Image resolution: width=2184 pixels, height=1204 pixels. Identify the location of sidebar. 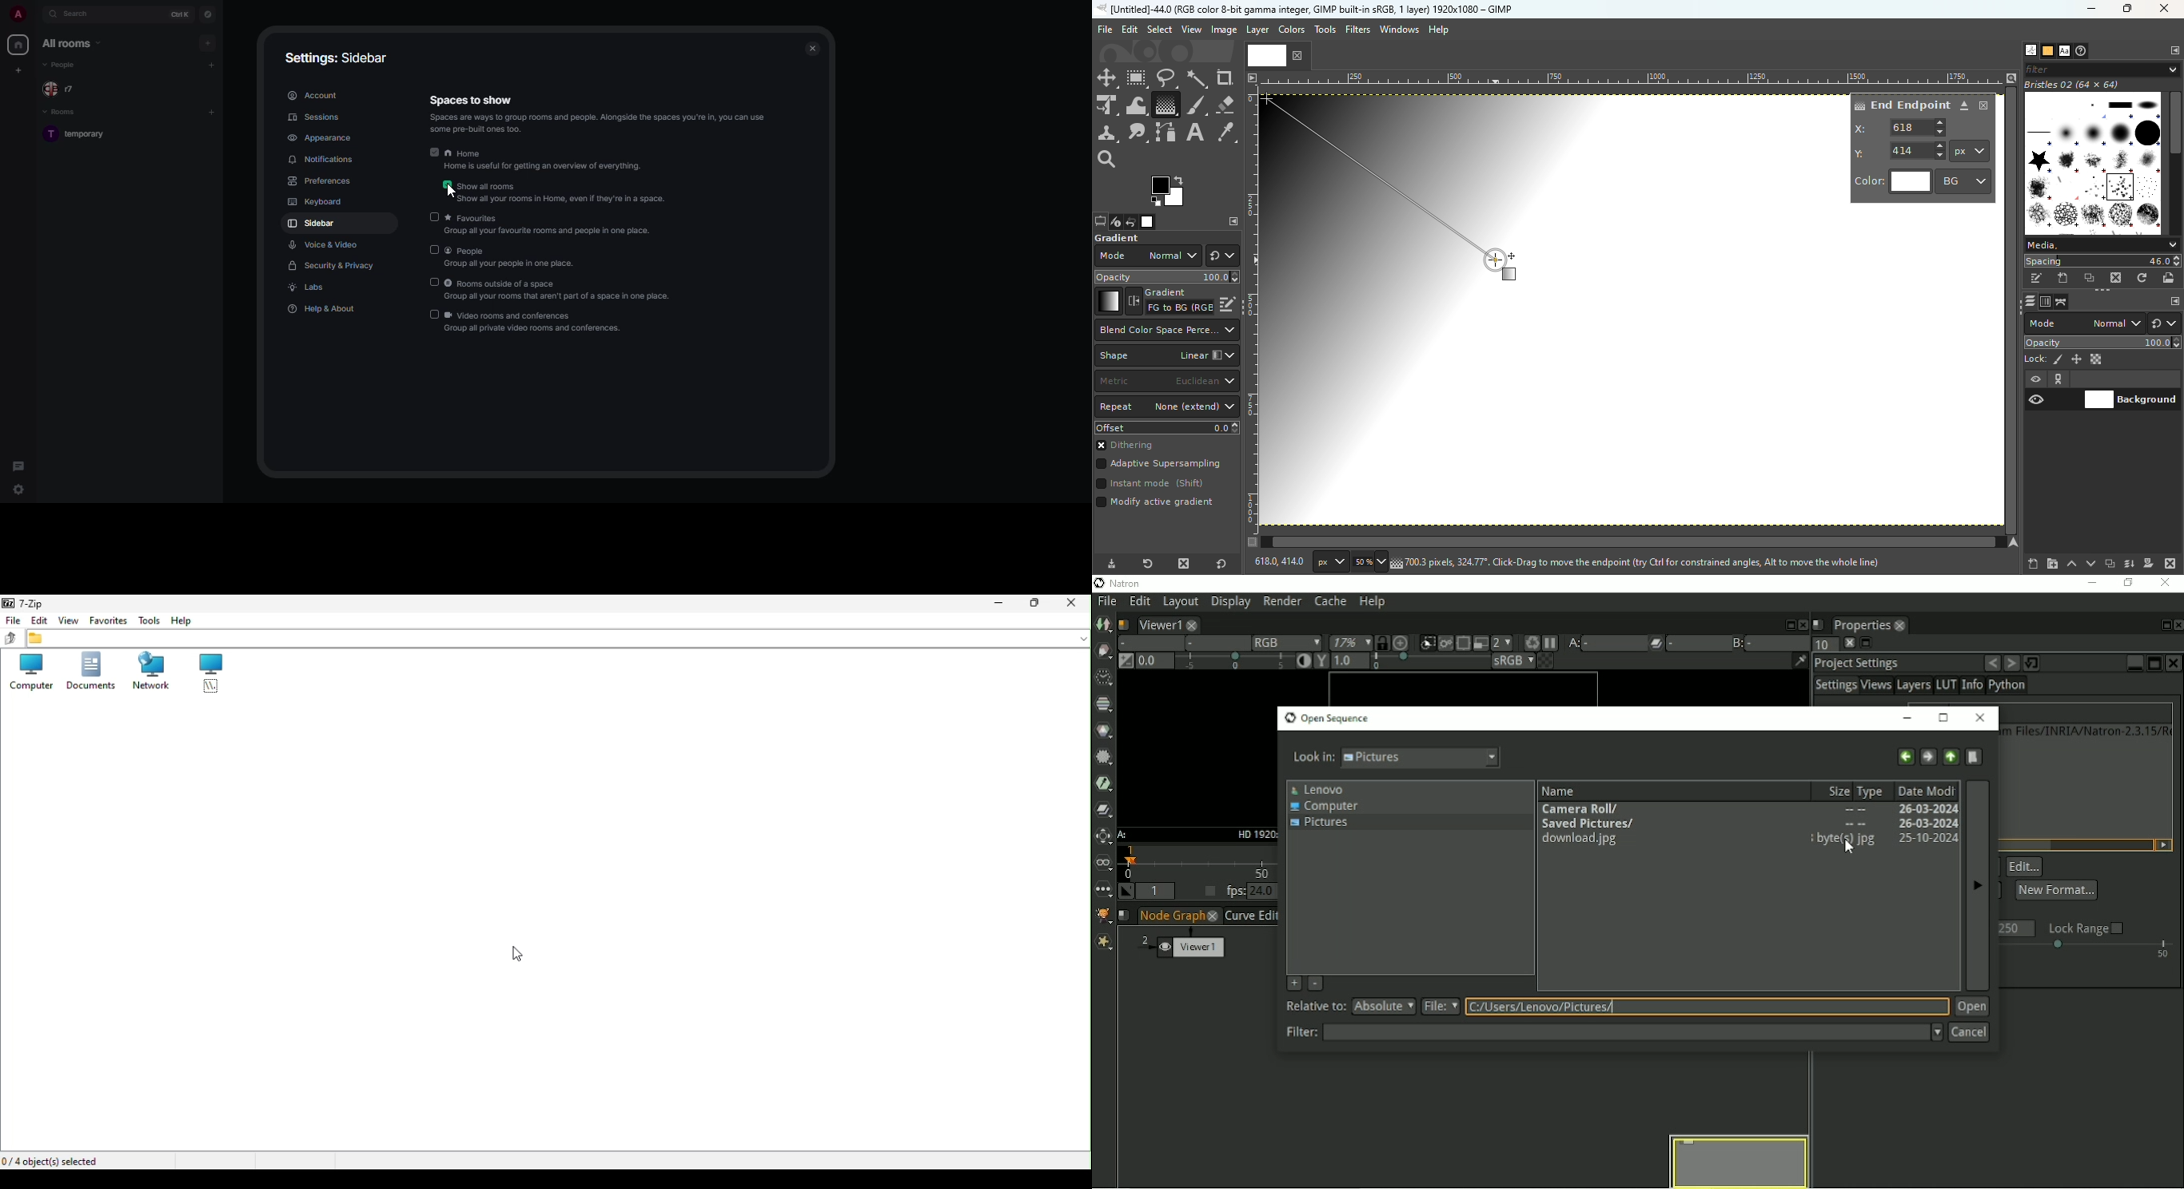
(314, 225).